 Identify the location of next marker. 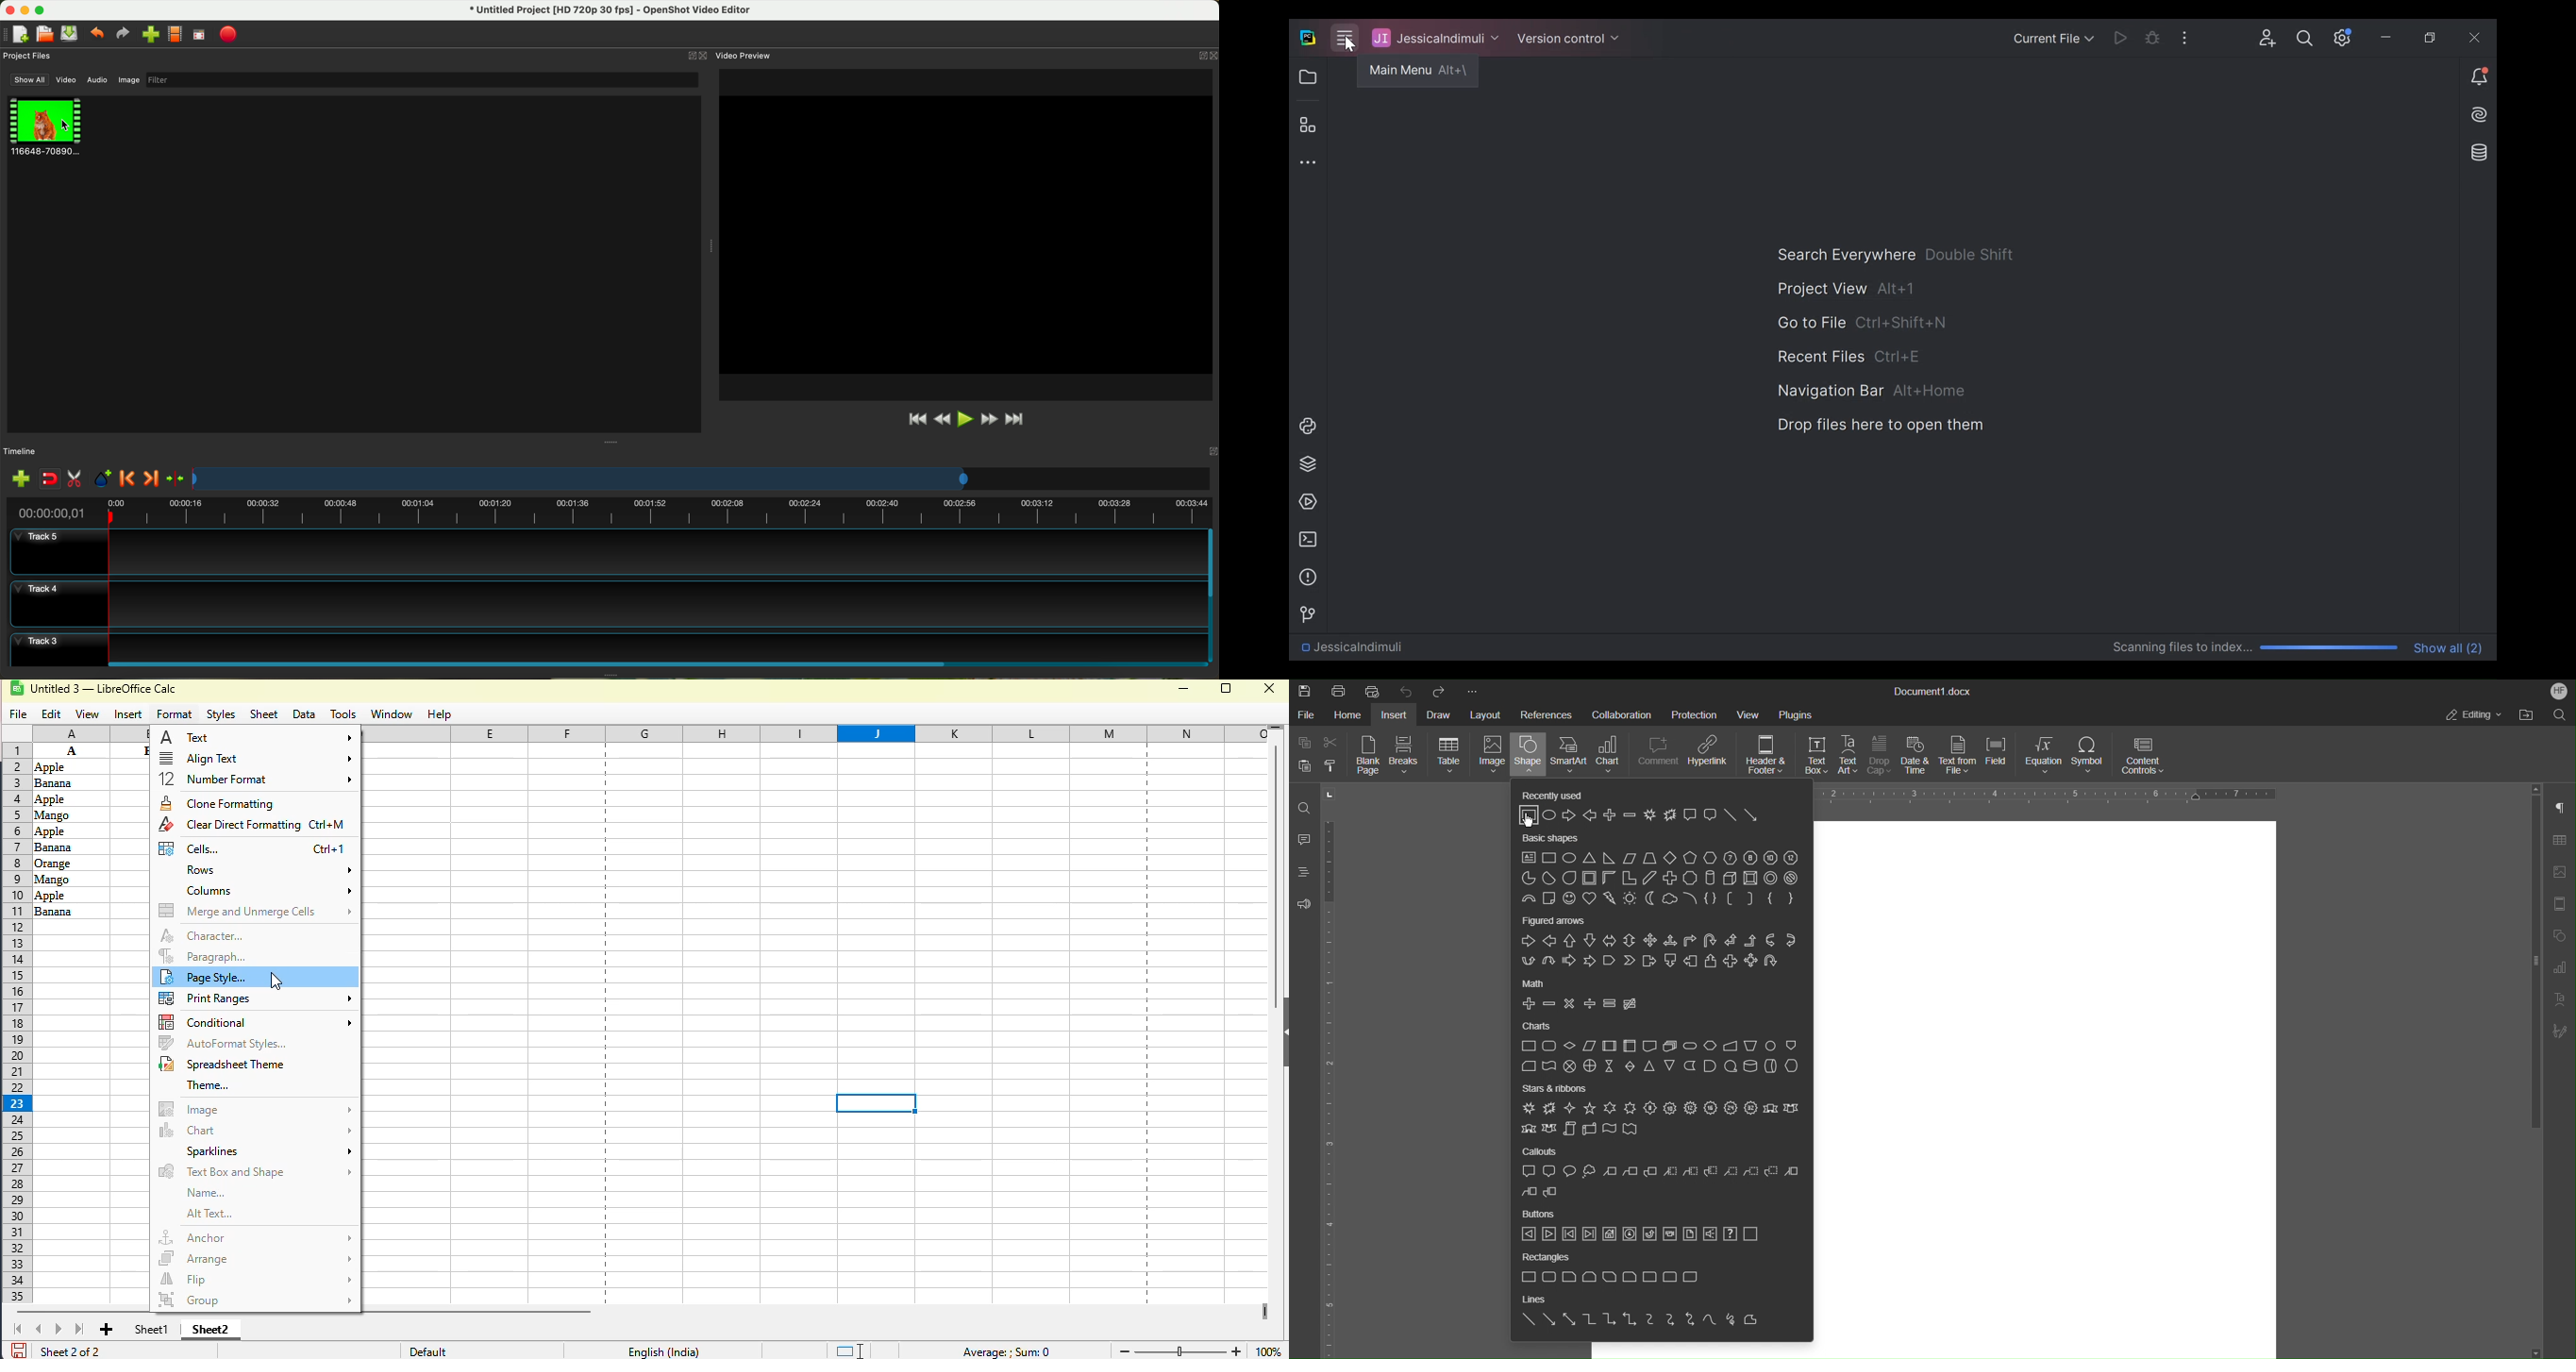
(153, 479).